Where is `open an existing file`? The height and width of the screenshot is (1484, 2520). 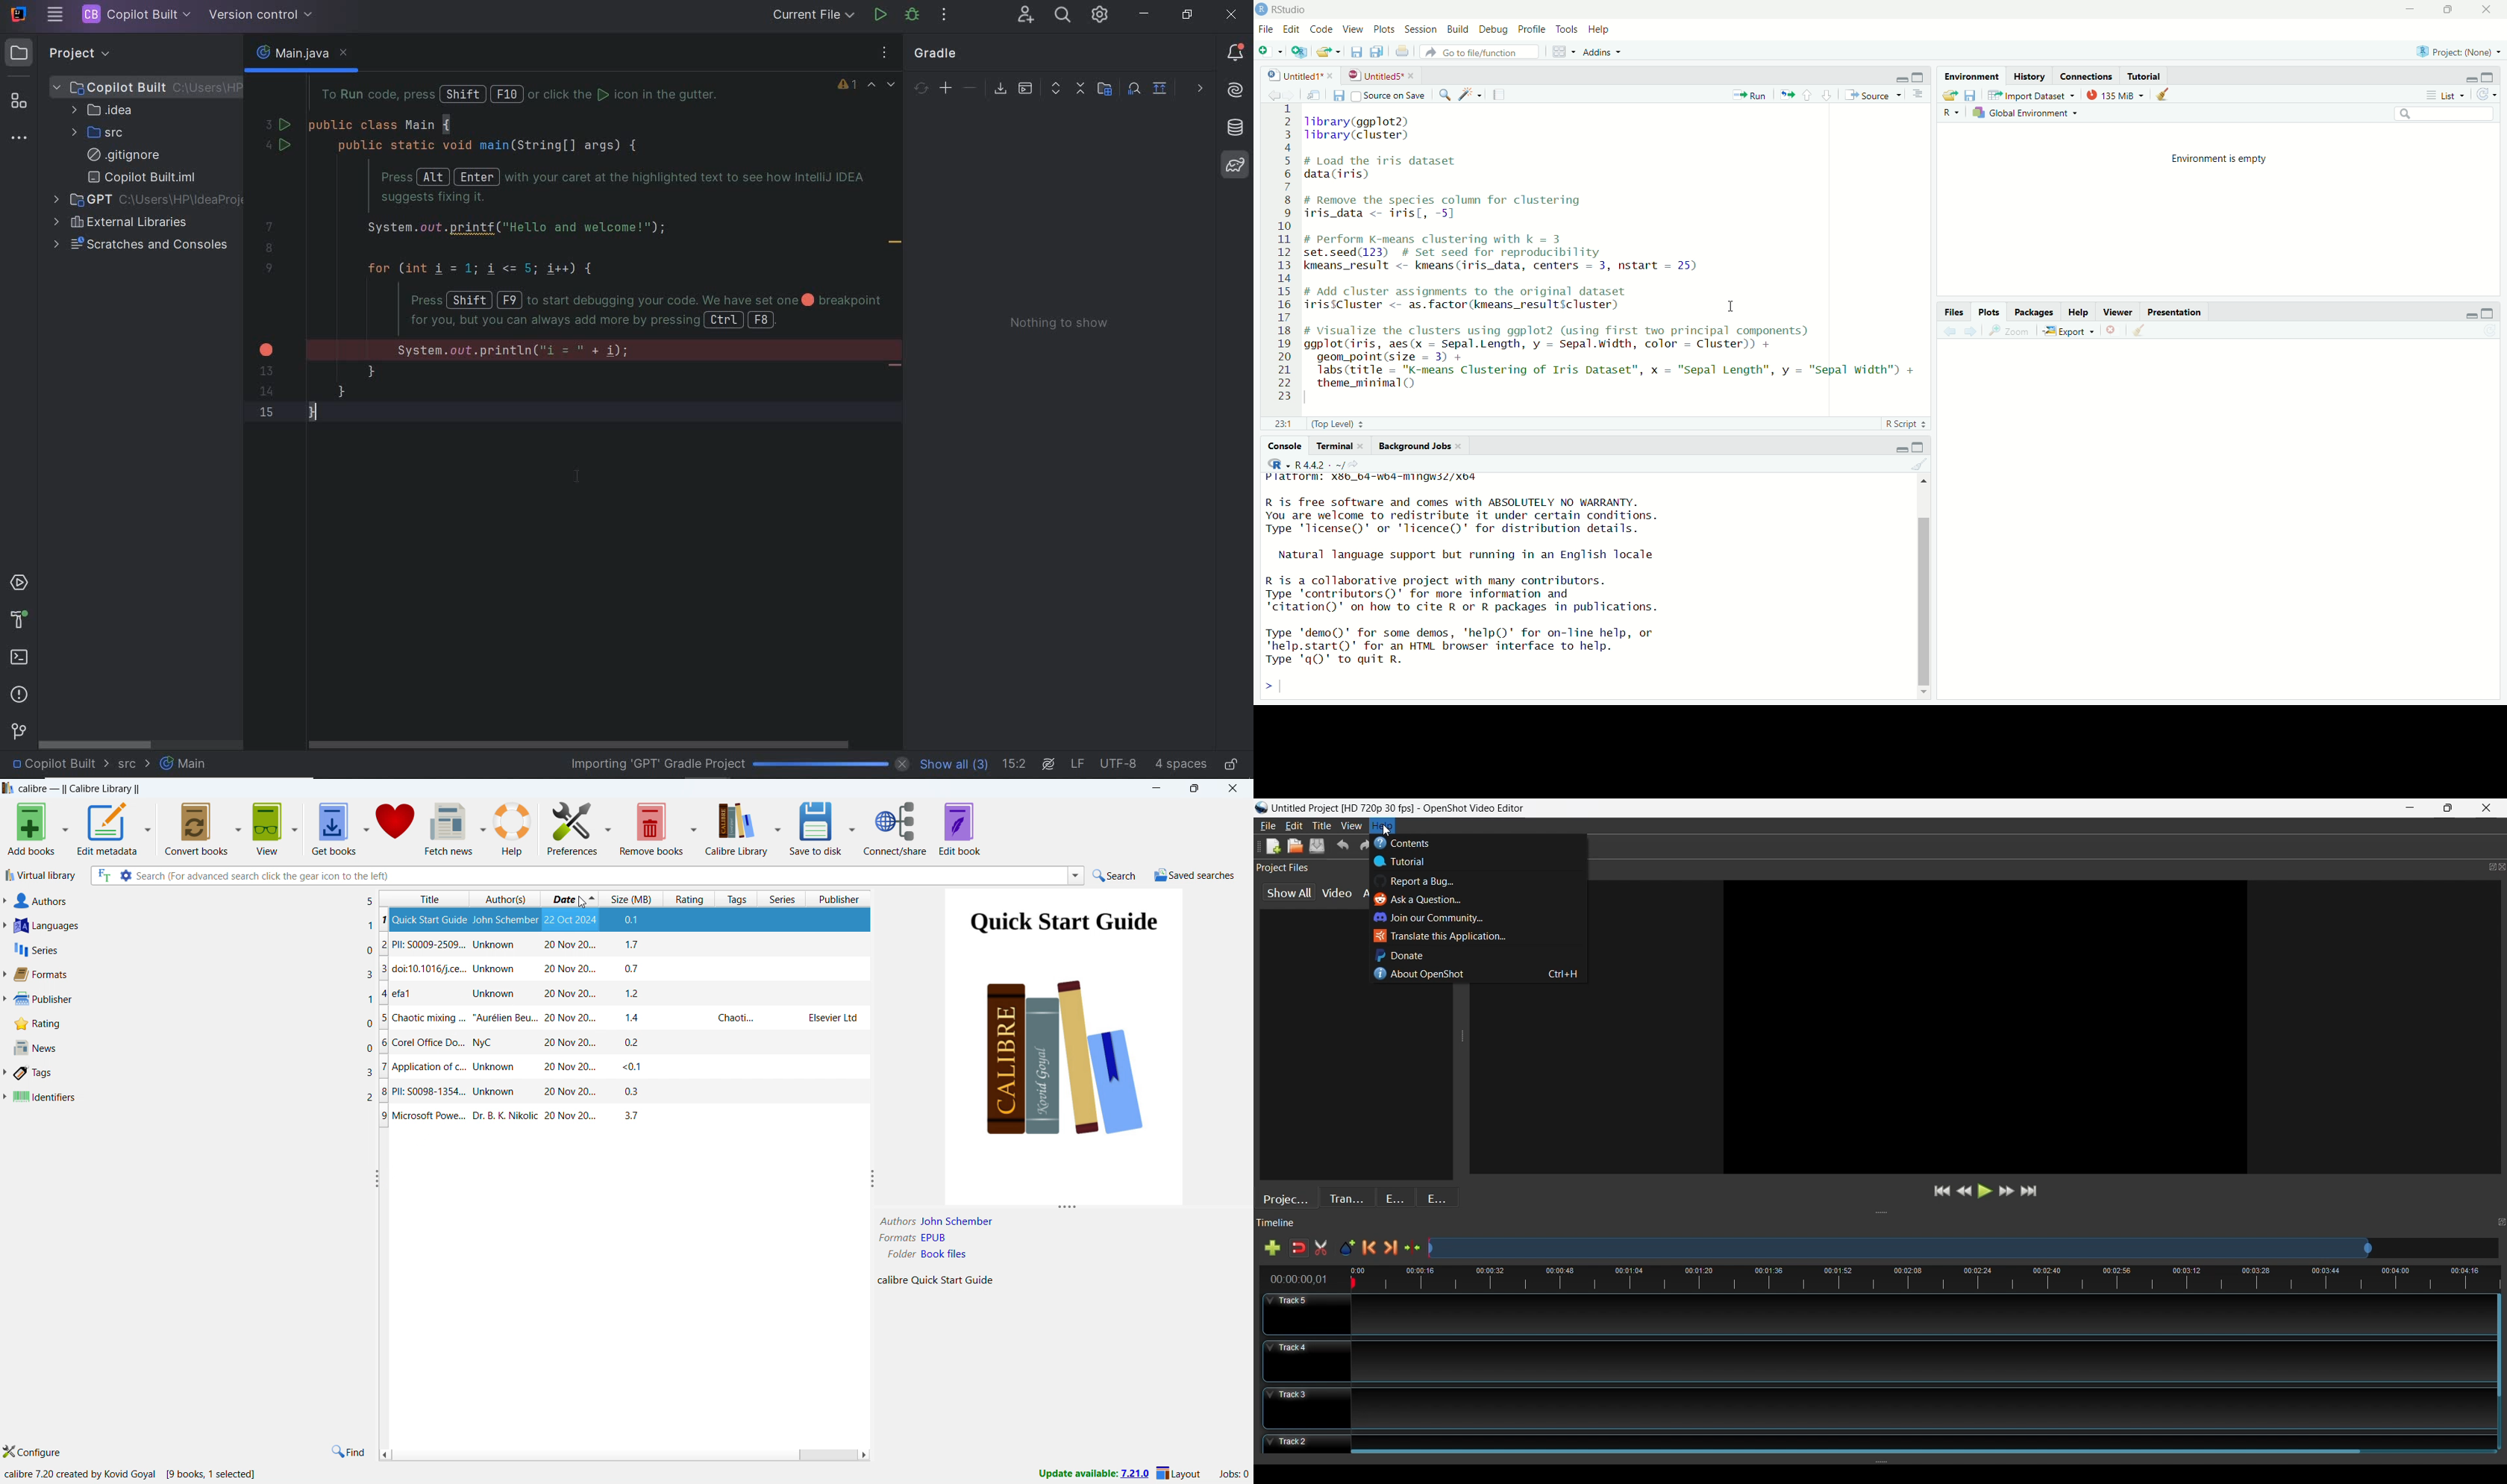 open an existing file is located at coordinates (1328, 51).